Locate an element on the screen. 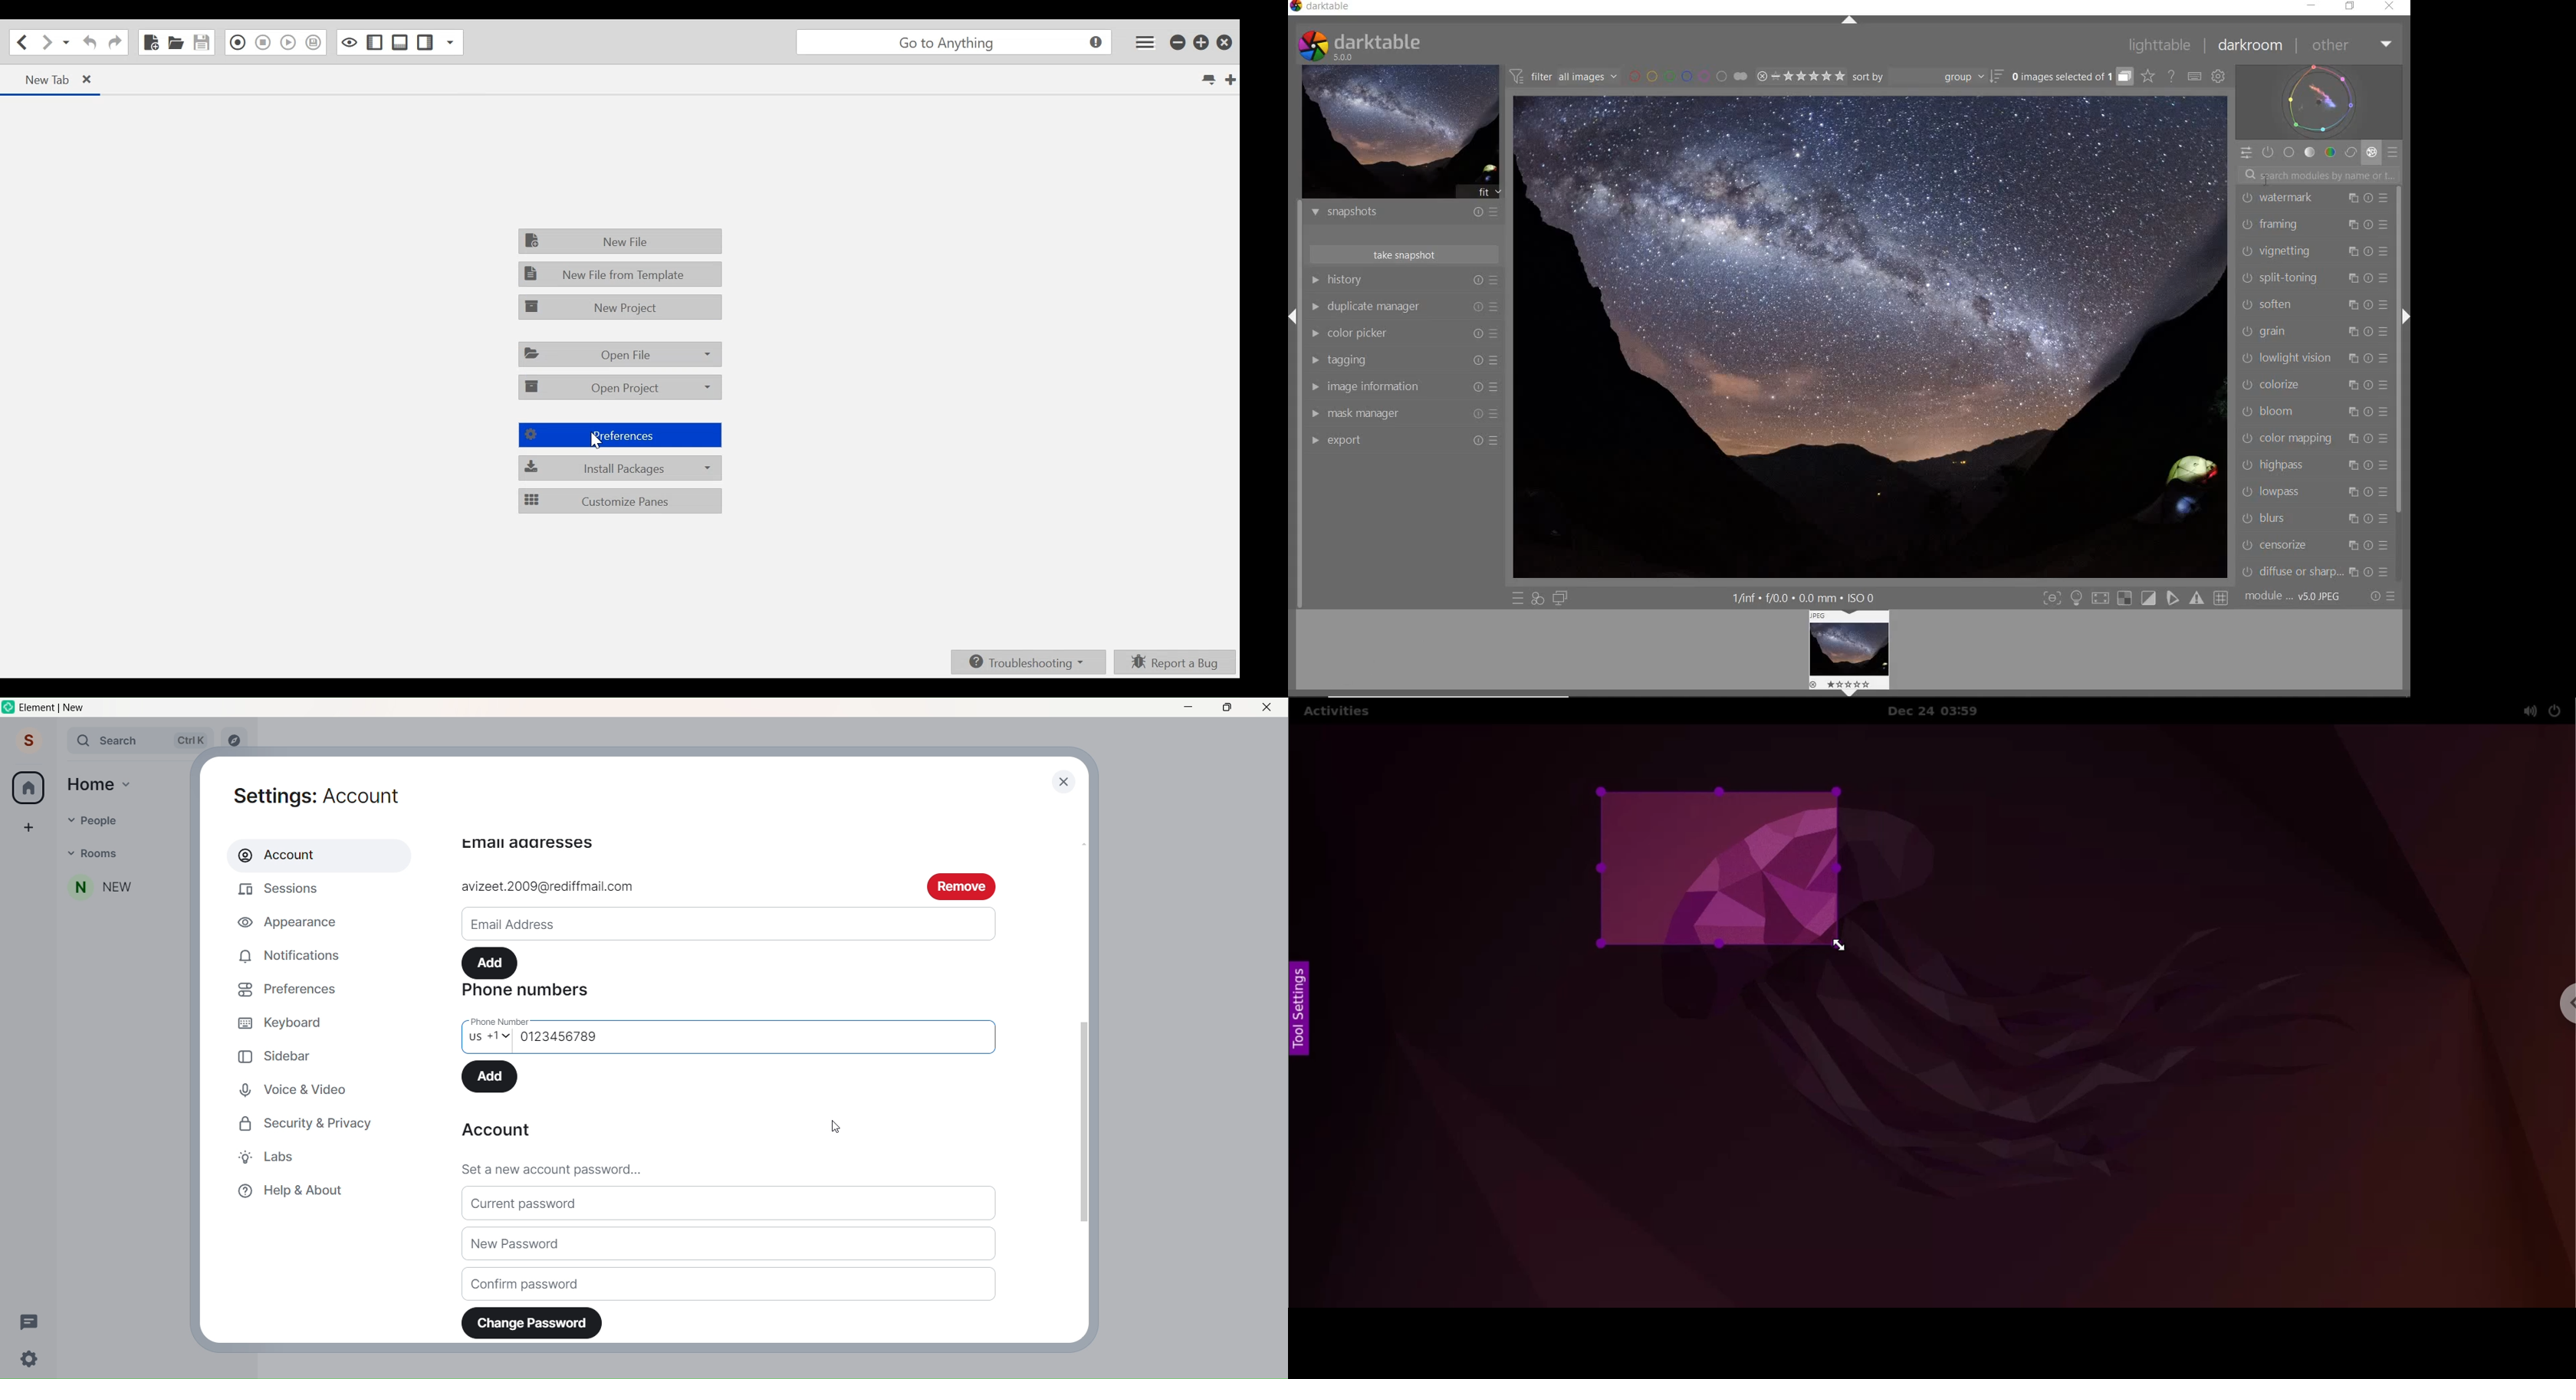 This screenshot has height=1400, width=2576. Reset is located at coordinates (1478, 335).